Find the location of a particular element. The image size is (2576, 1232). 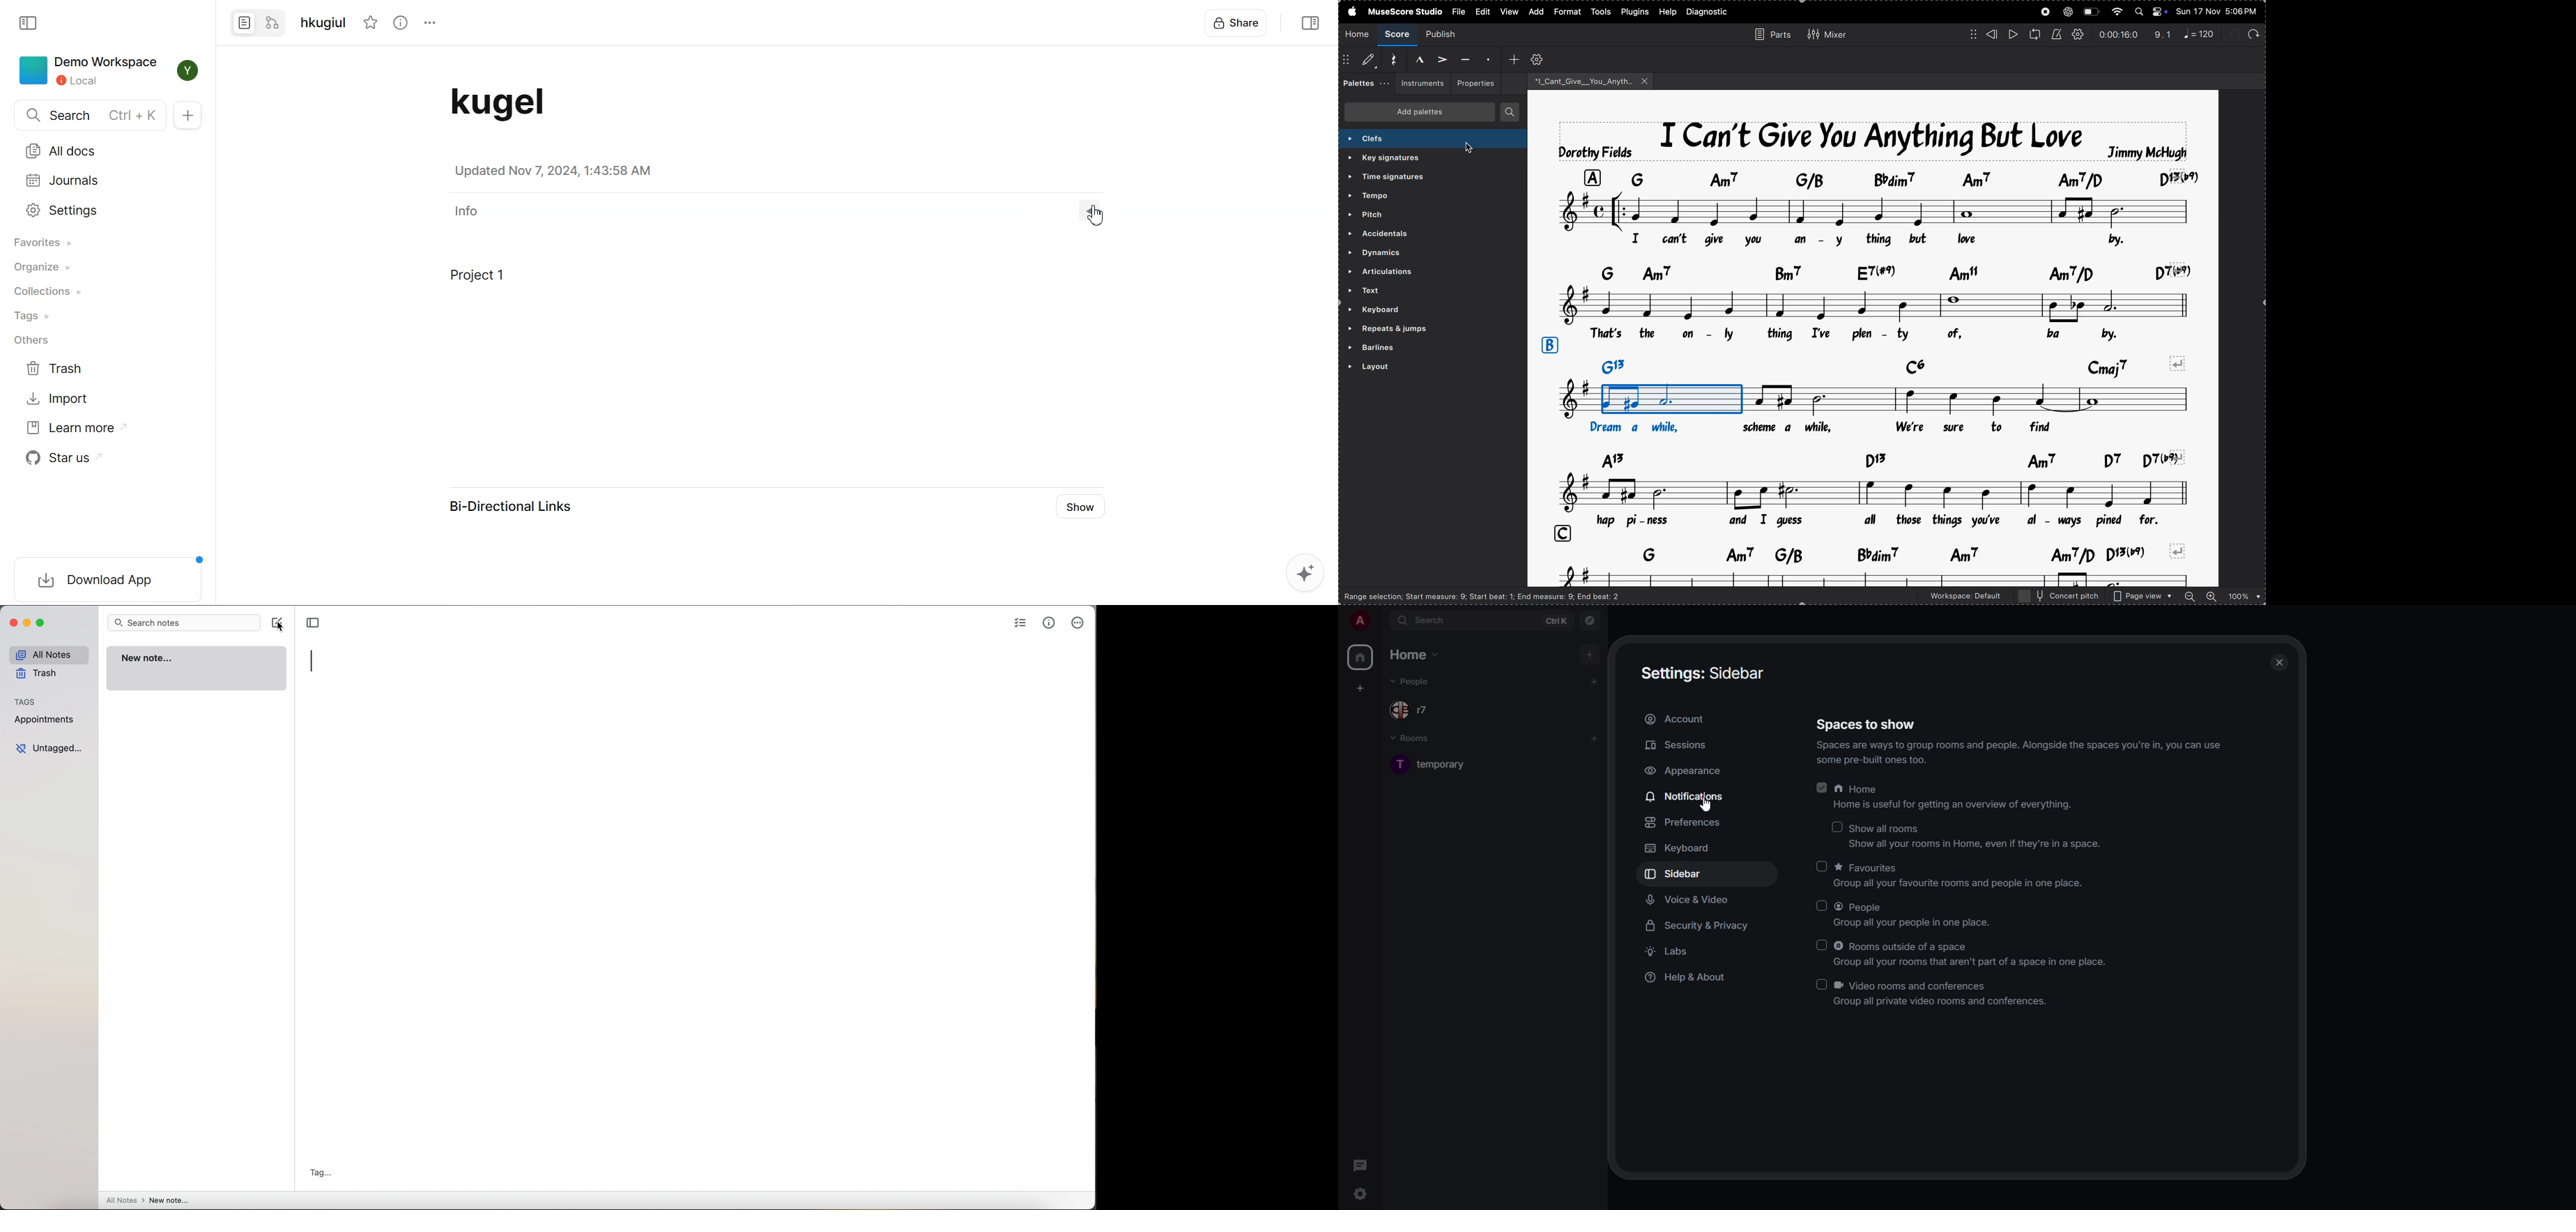

Profile is located at coordinates (187, 70).